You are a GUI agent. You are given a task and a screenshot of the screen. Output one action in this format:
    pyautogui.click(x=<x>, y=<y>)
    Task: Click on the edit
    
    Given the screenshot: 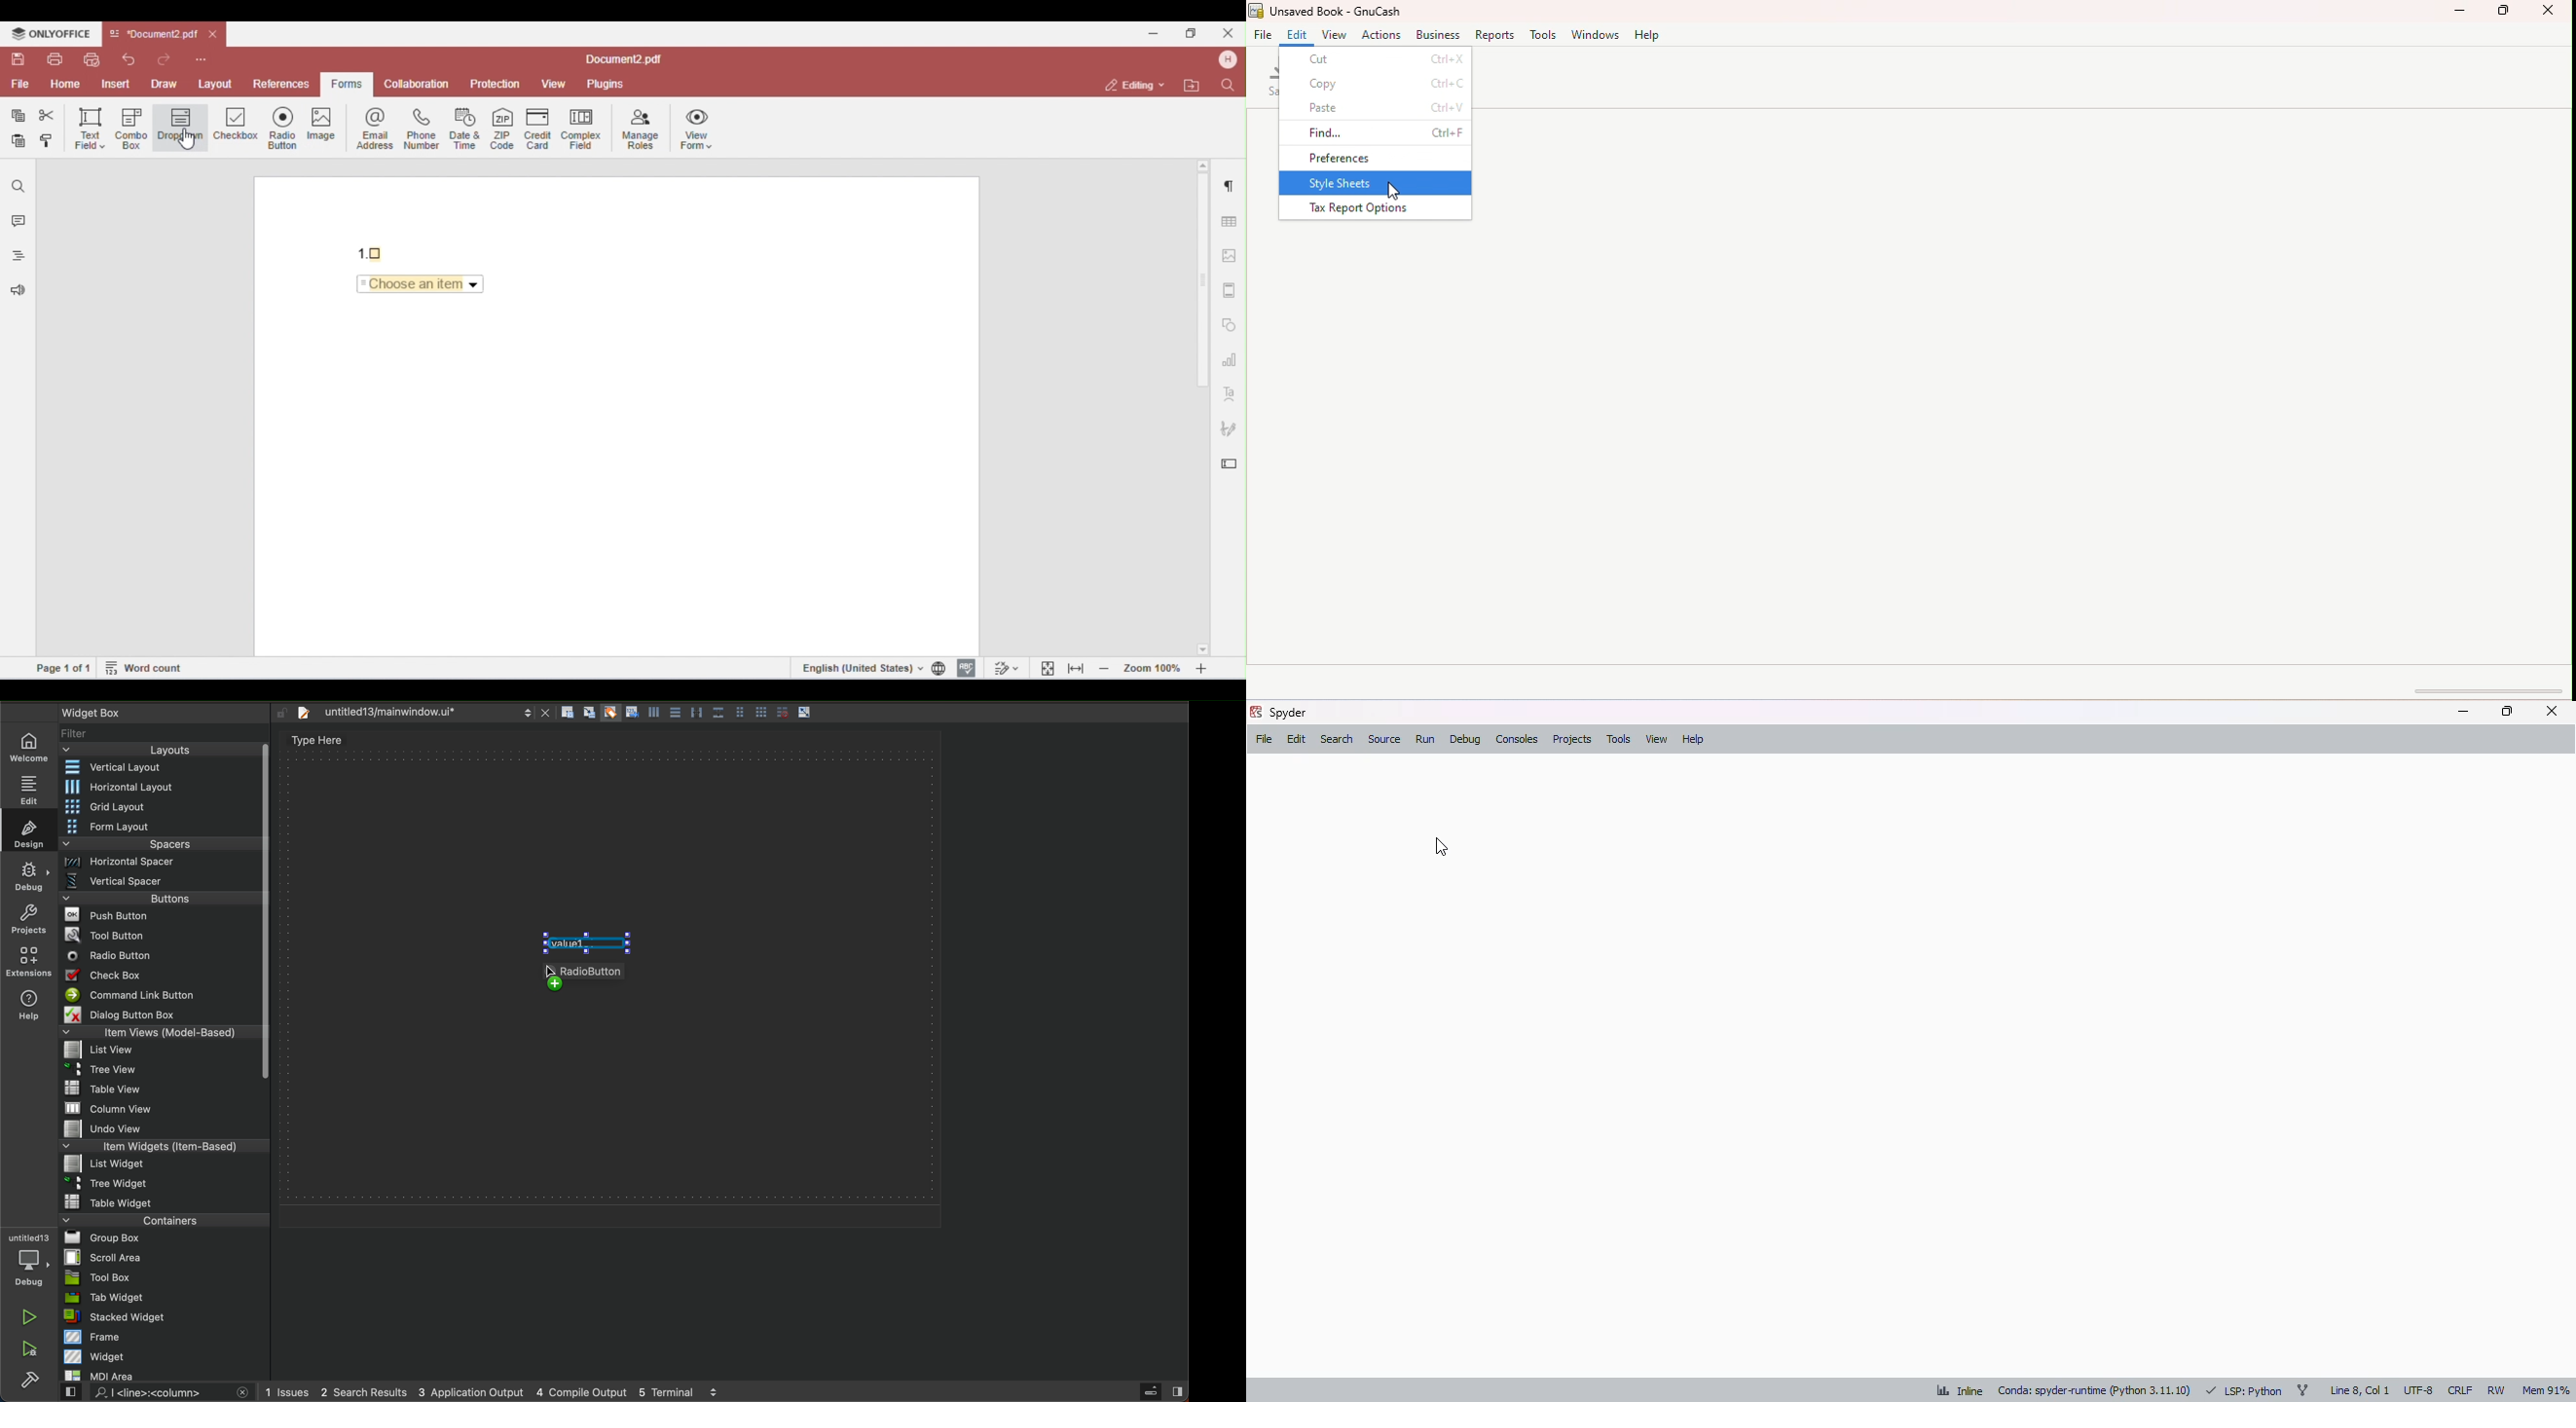 What is the action you would take?
    pyautogui.click(x=1297, y=740)
    